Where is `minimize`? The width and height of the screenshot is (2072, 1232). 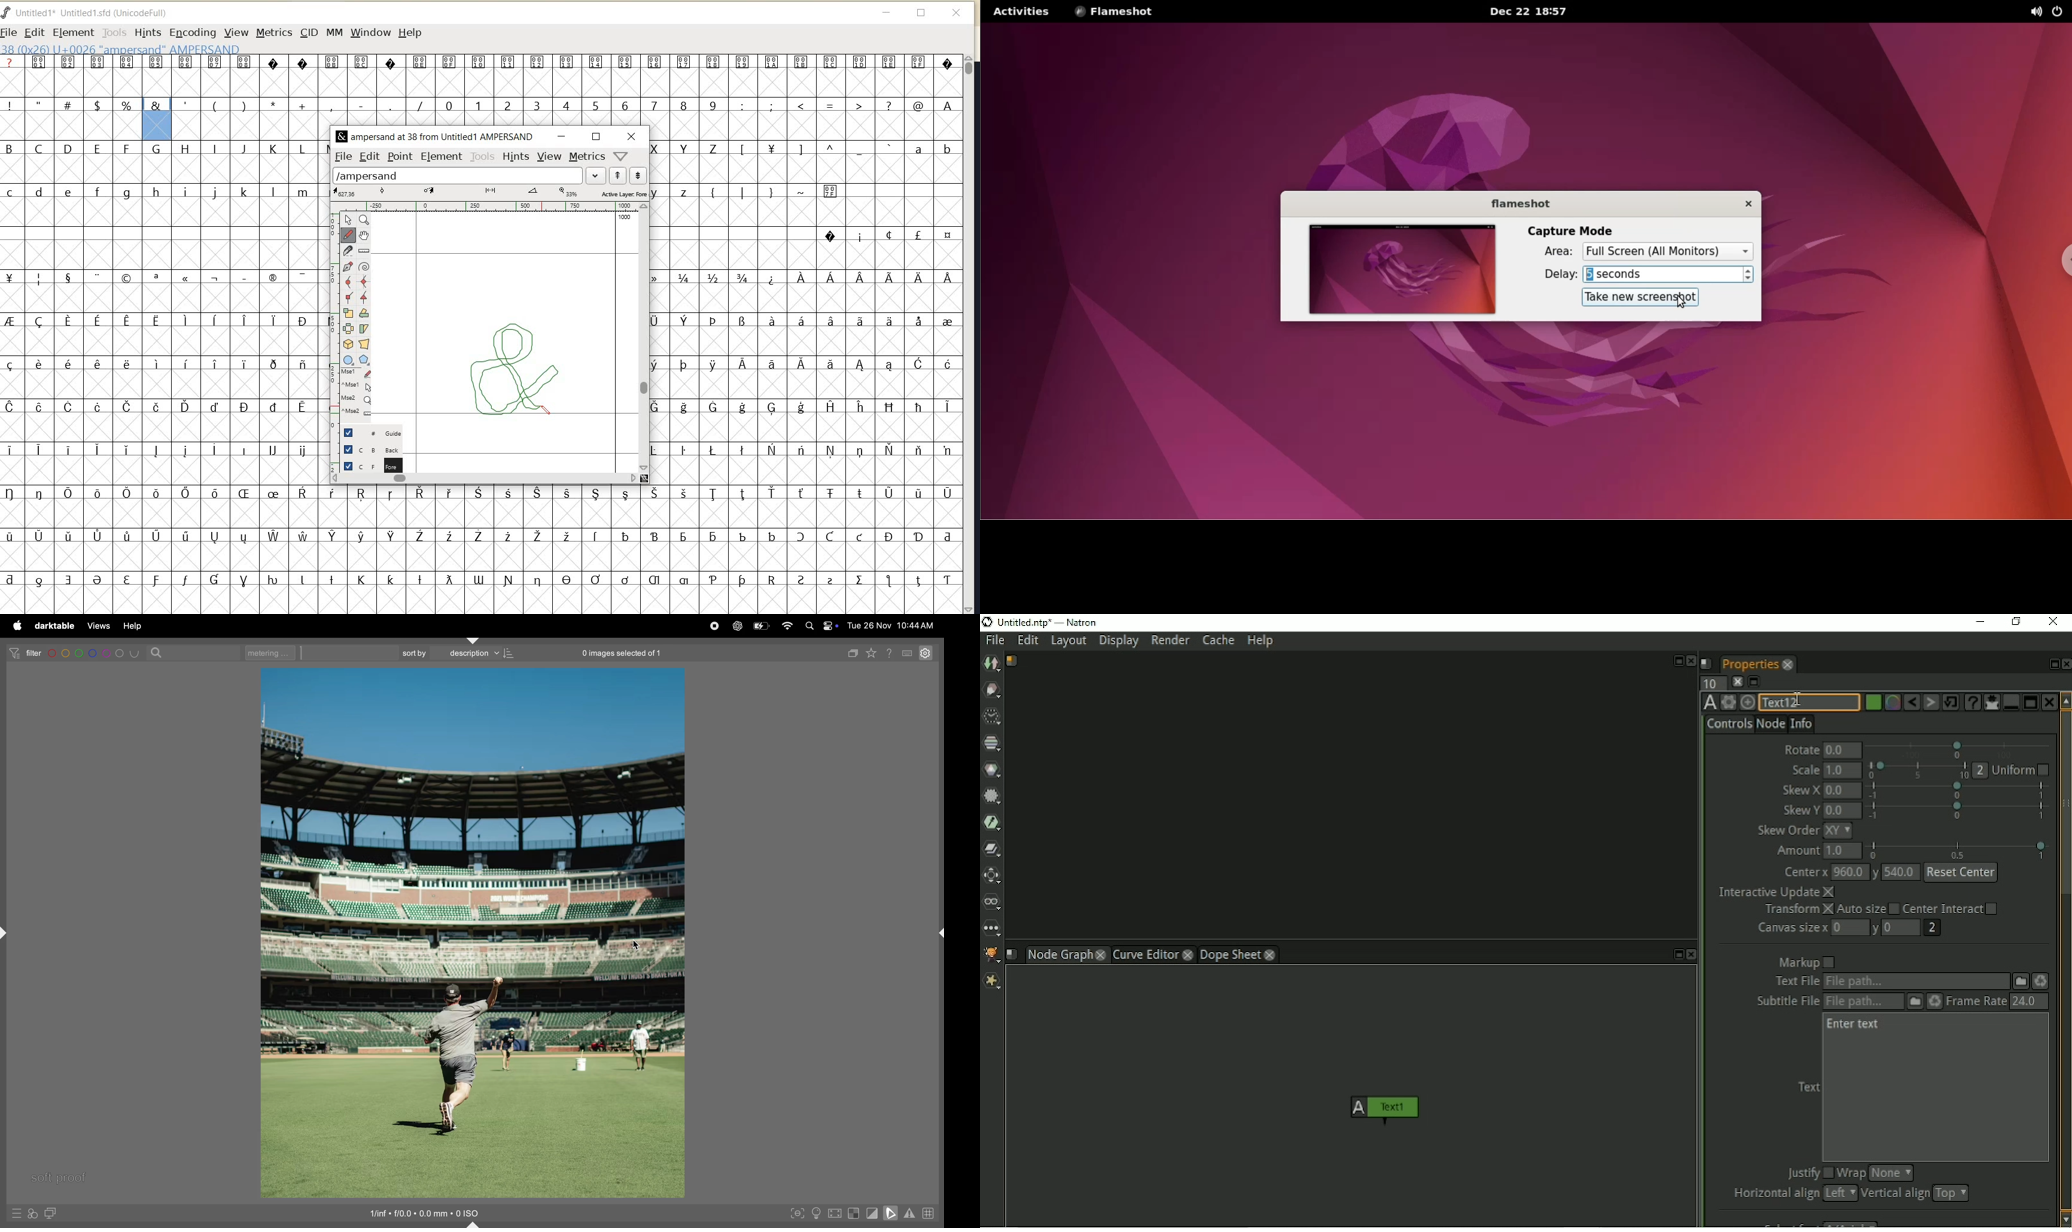 minimize is located at coordinates (885, 13).